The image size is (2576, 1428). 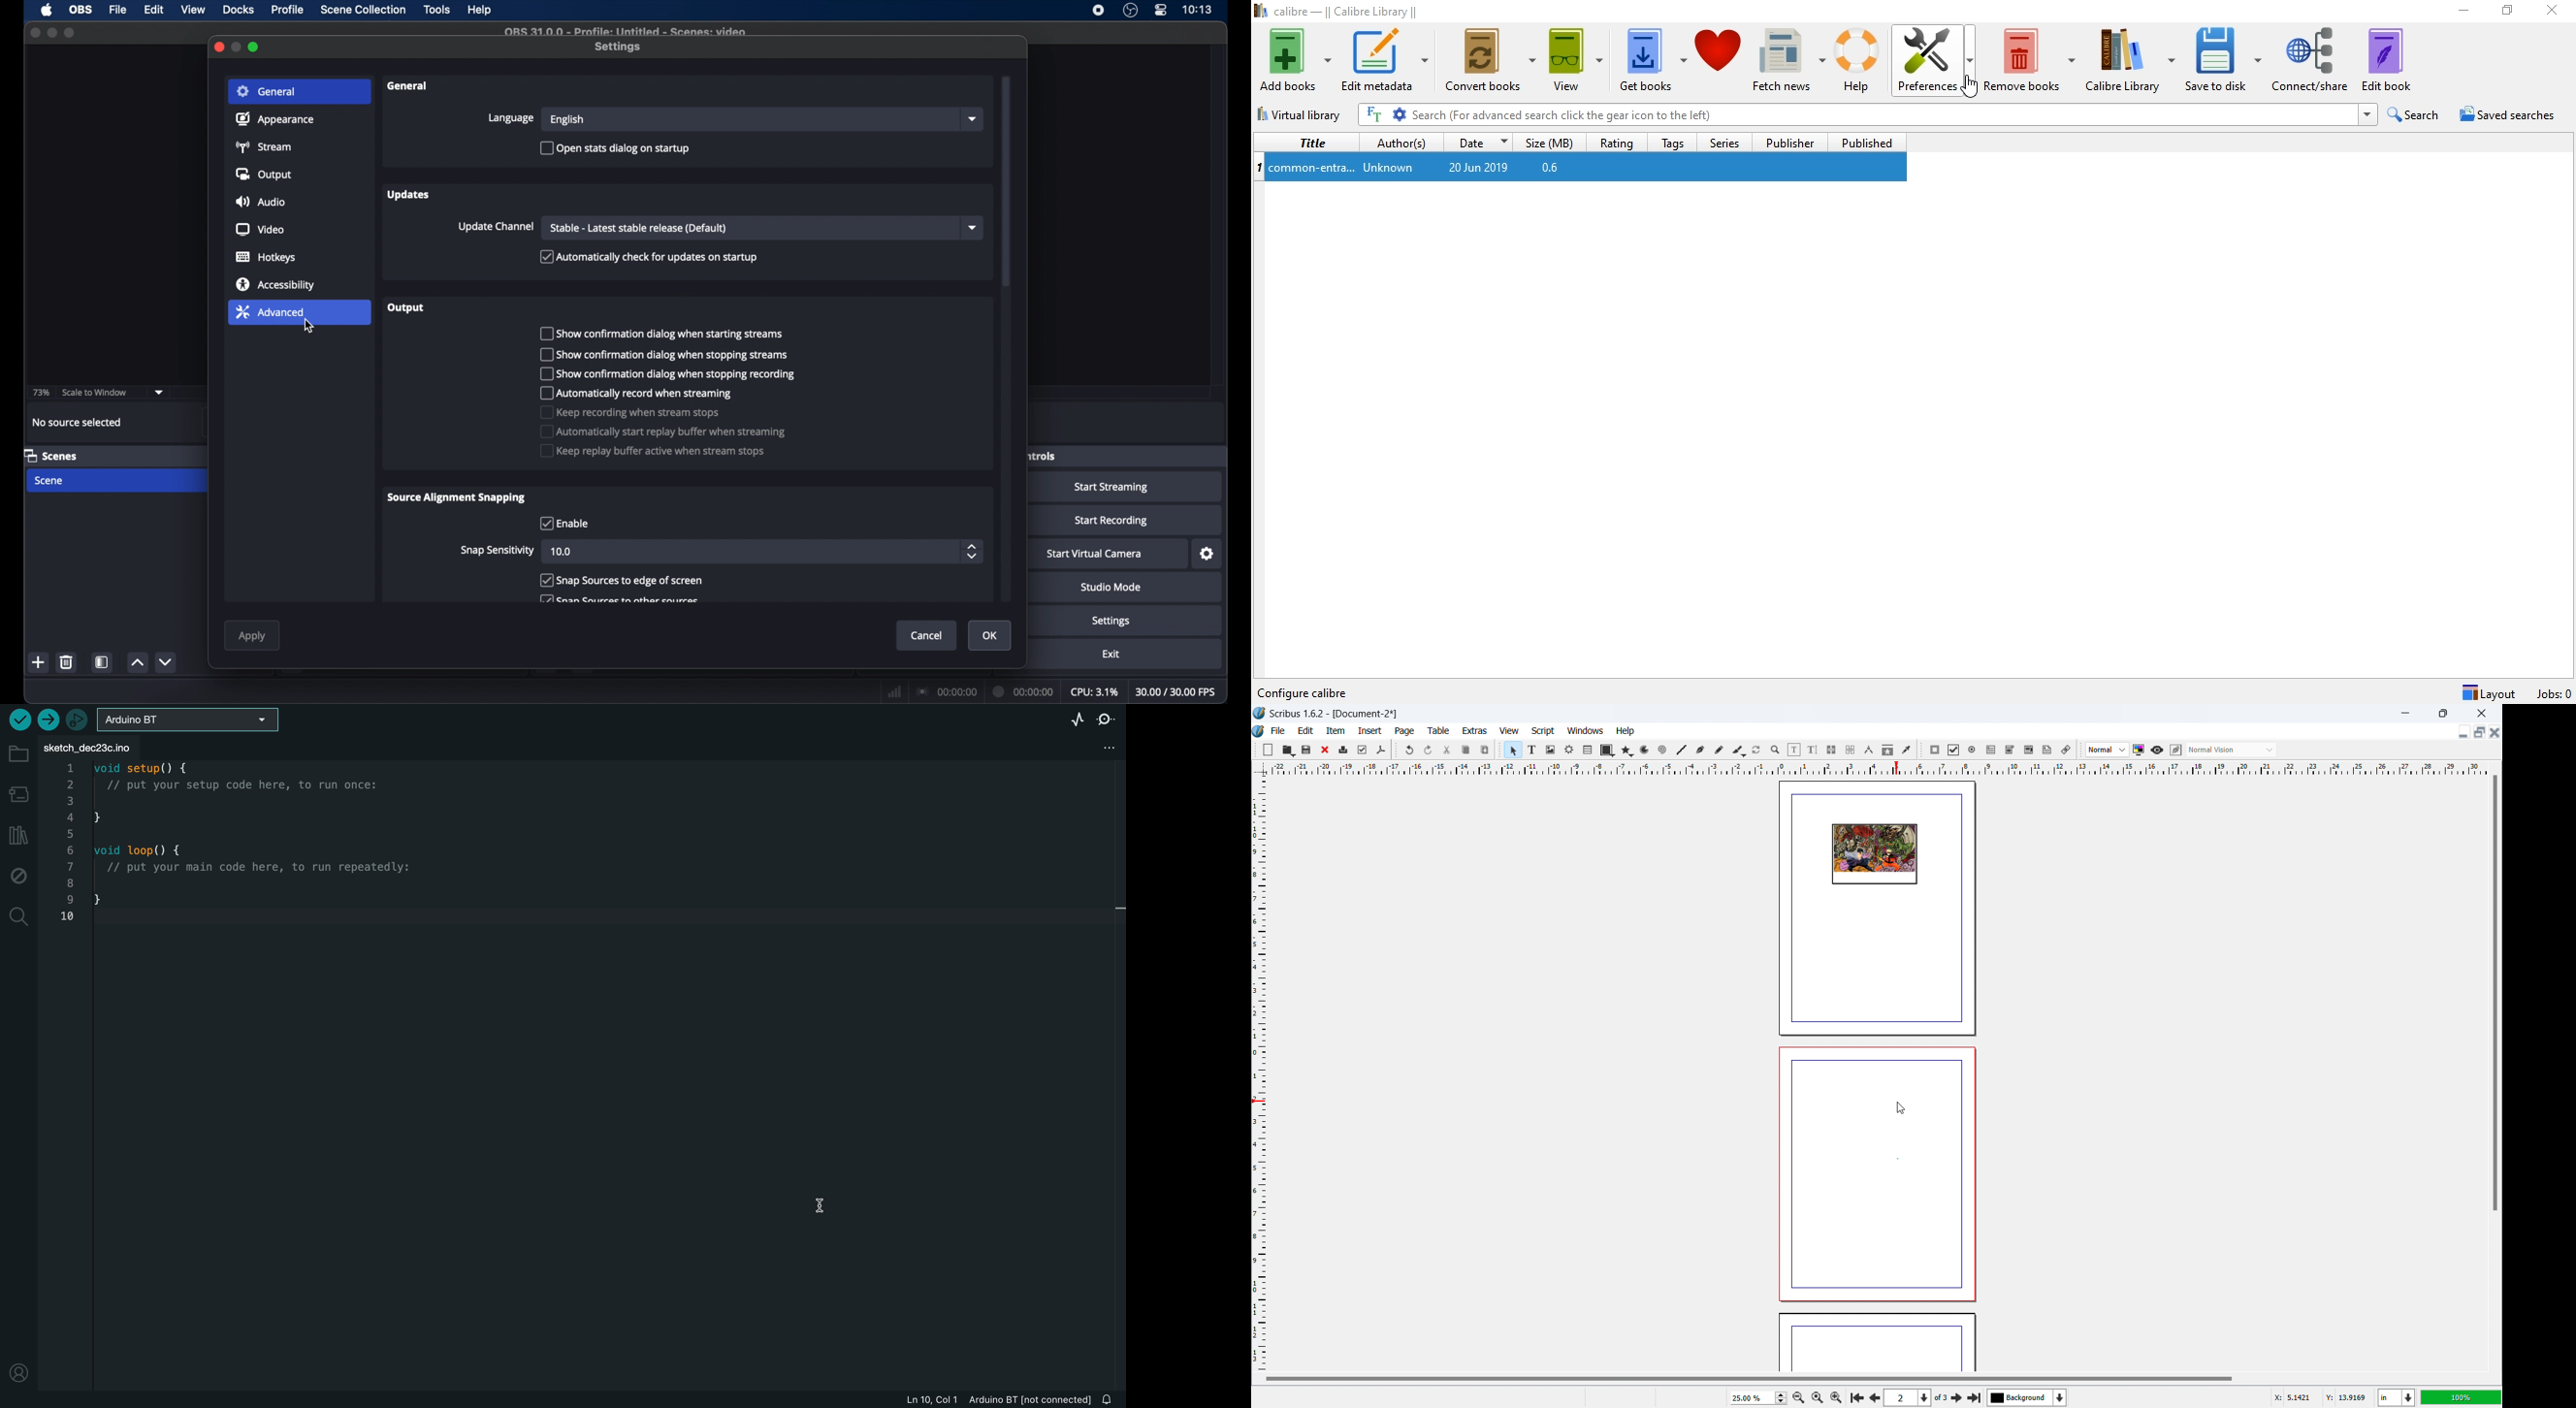 What do you see at coordinates (1428, 750) in the screenshot?
I see `redo` at bounding box center [1428, 750].